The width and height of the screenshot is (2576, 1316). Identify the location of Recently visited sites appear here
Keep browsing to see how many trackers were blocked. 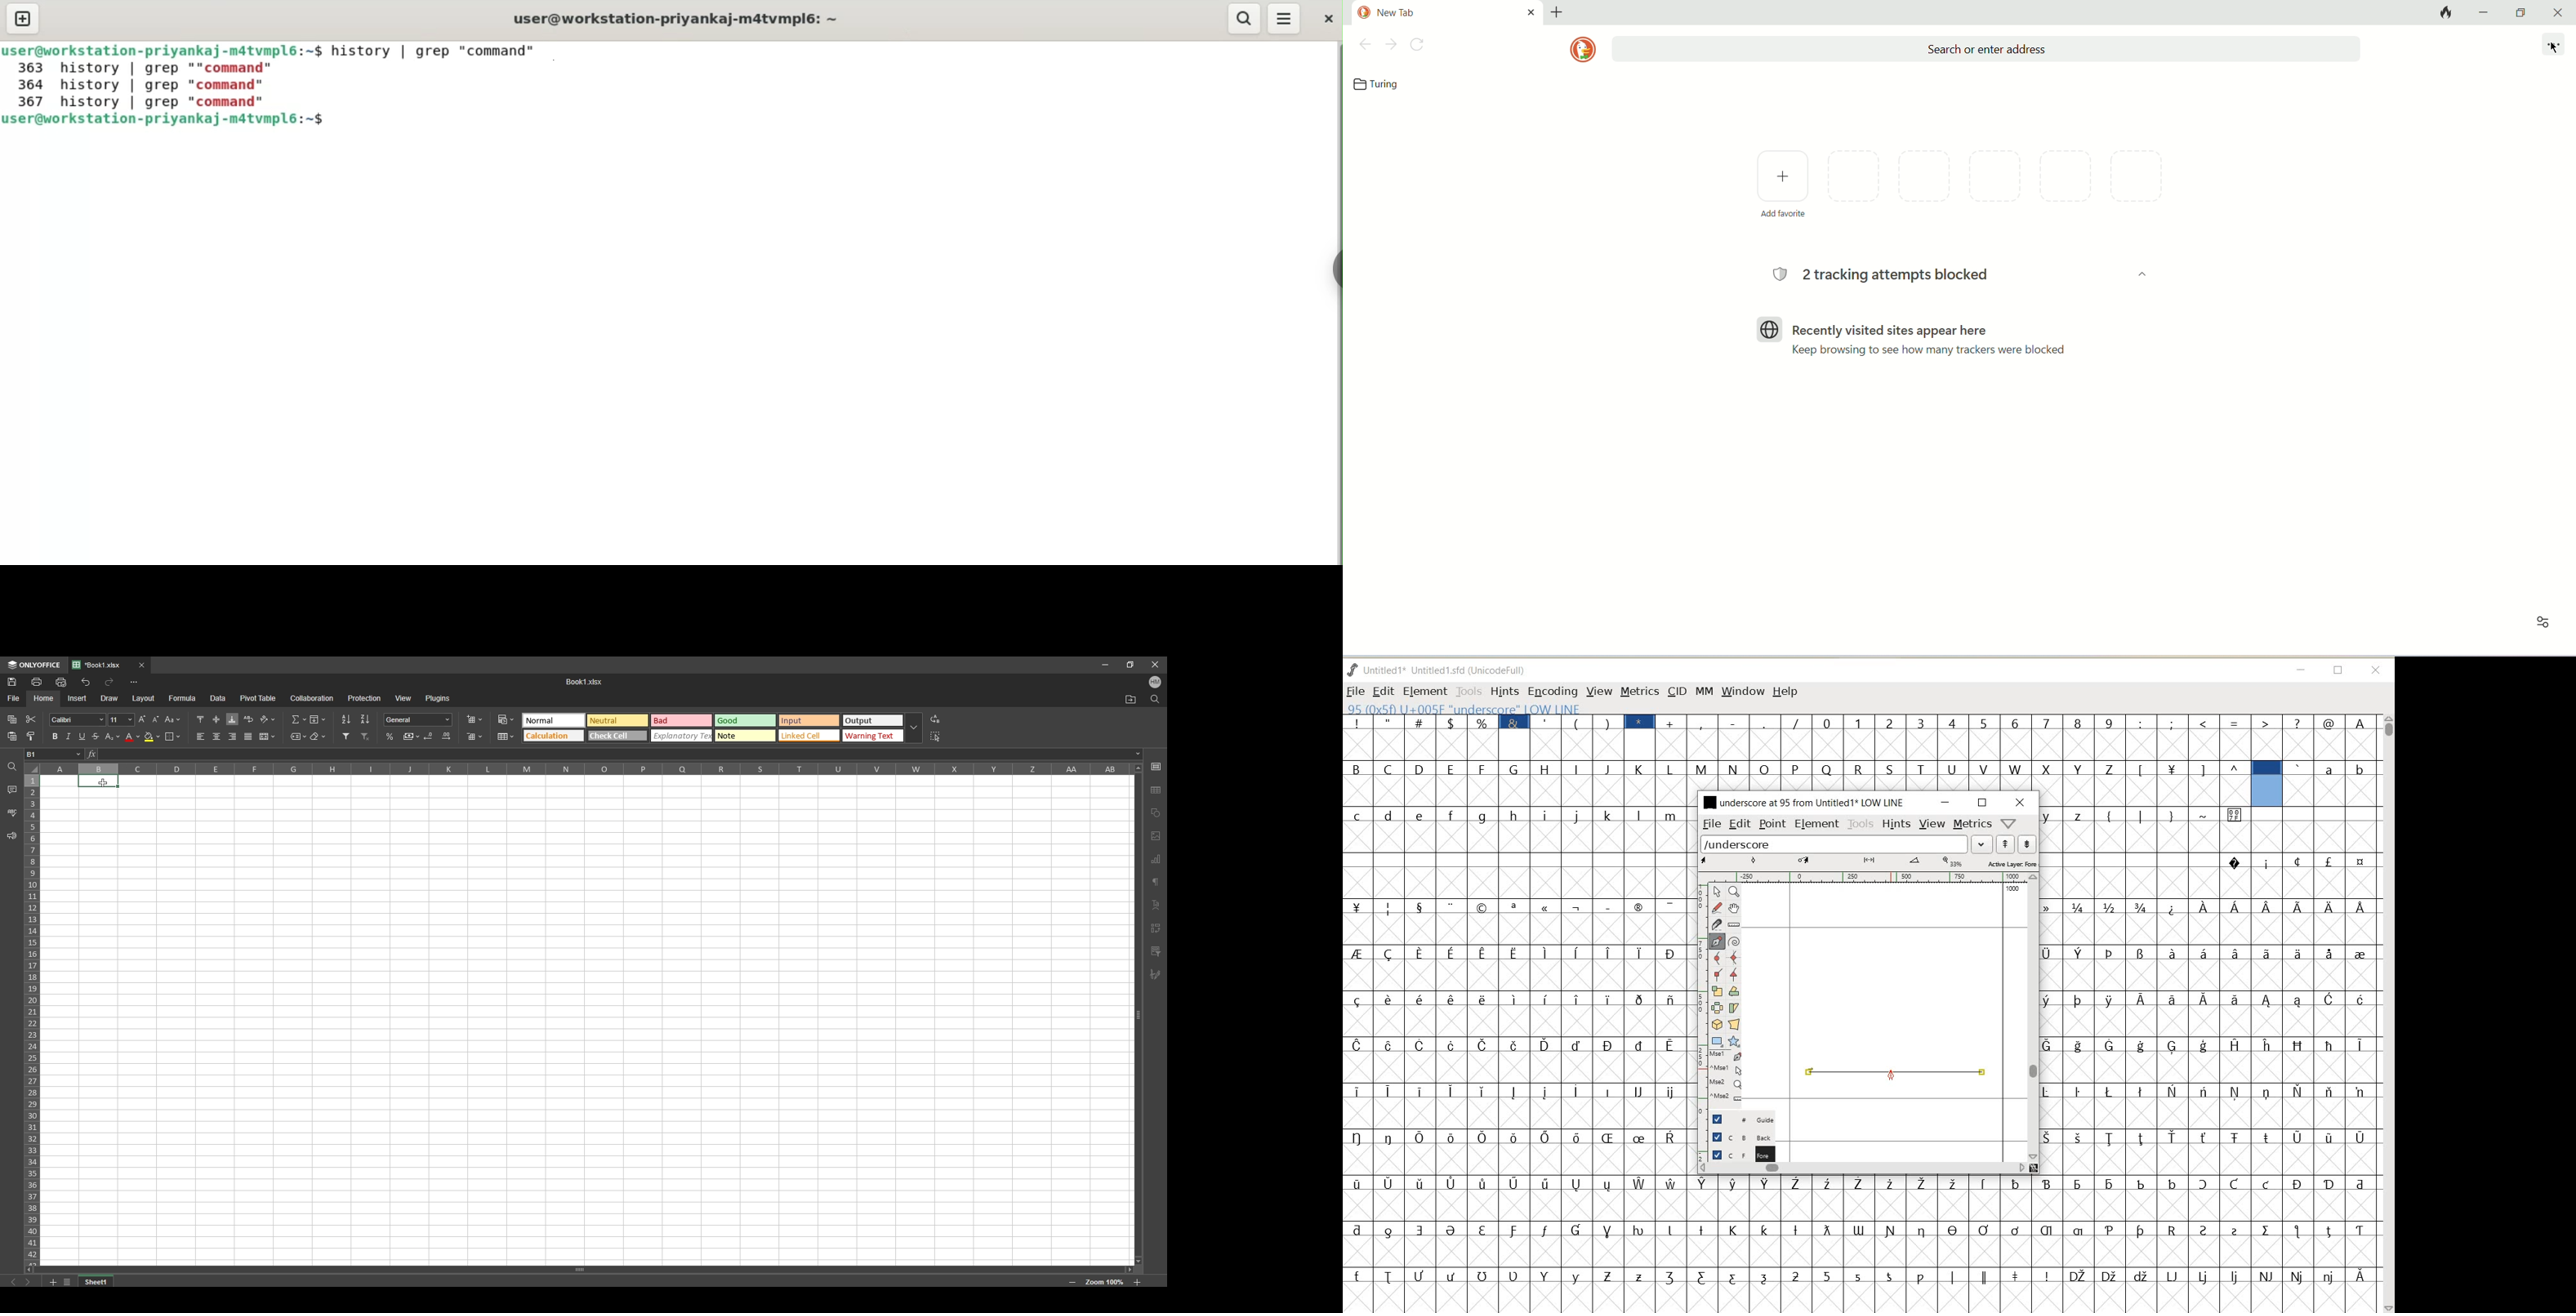
(1934, 339).